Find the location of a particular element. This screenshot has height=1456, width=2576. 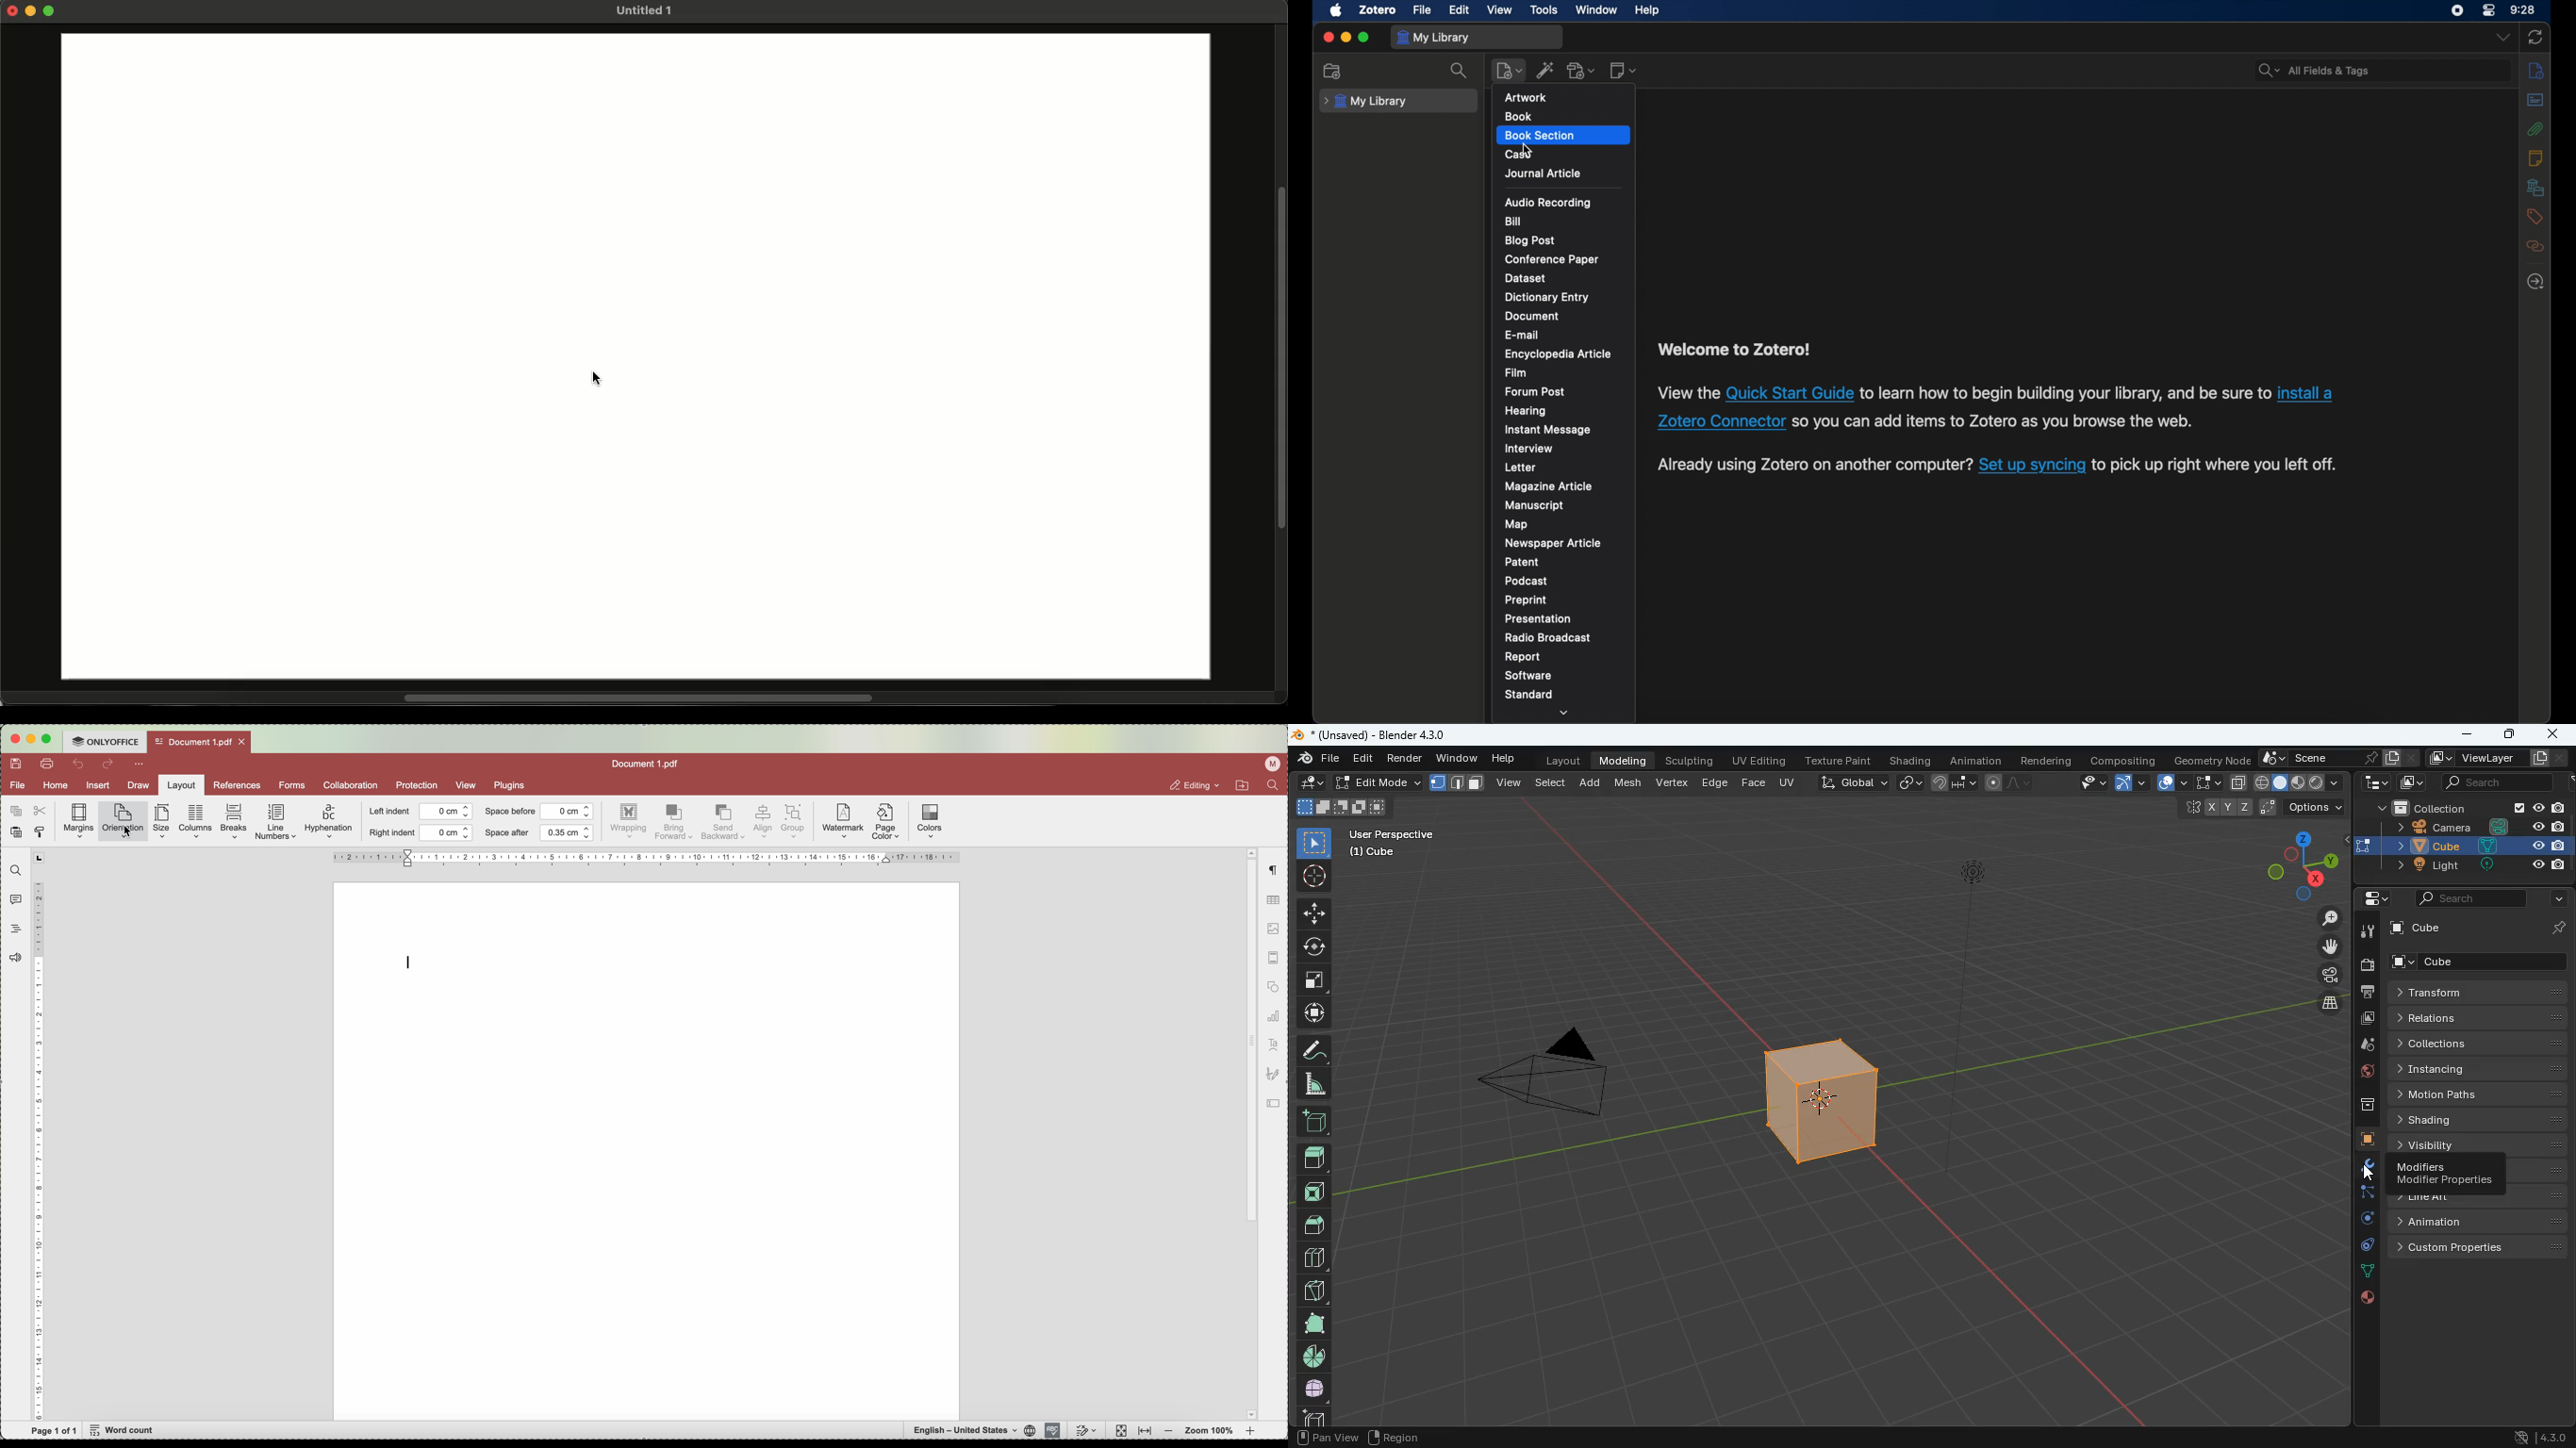

audio recording is located at coordinates (1549, 202).